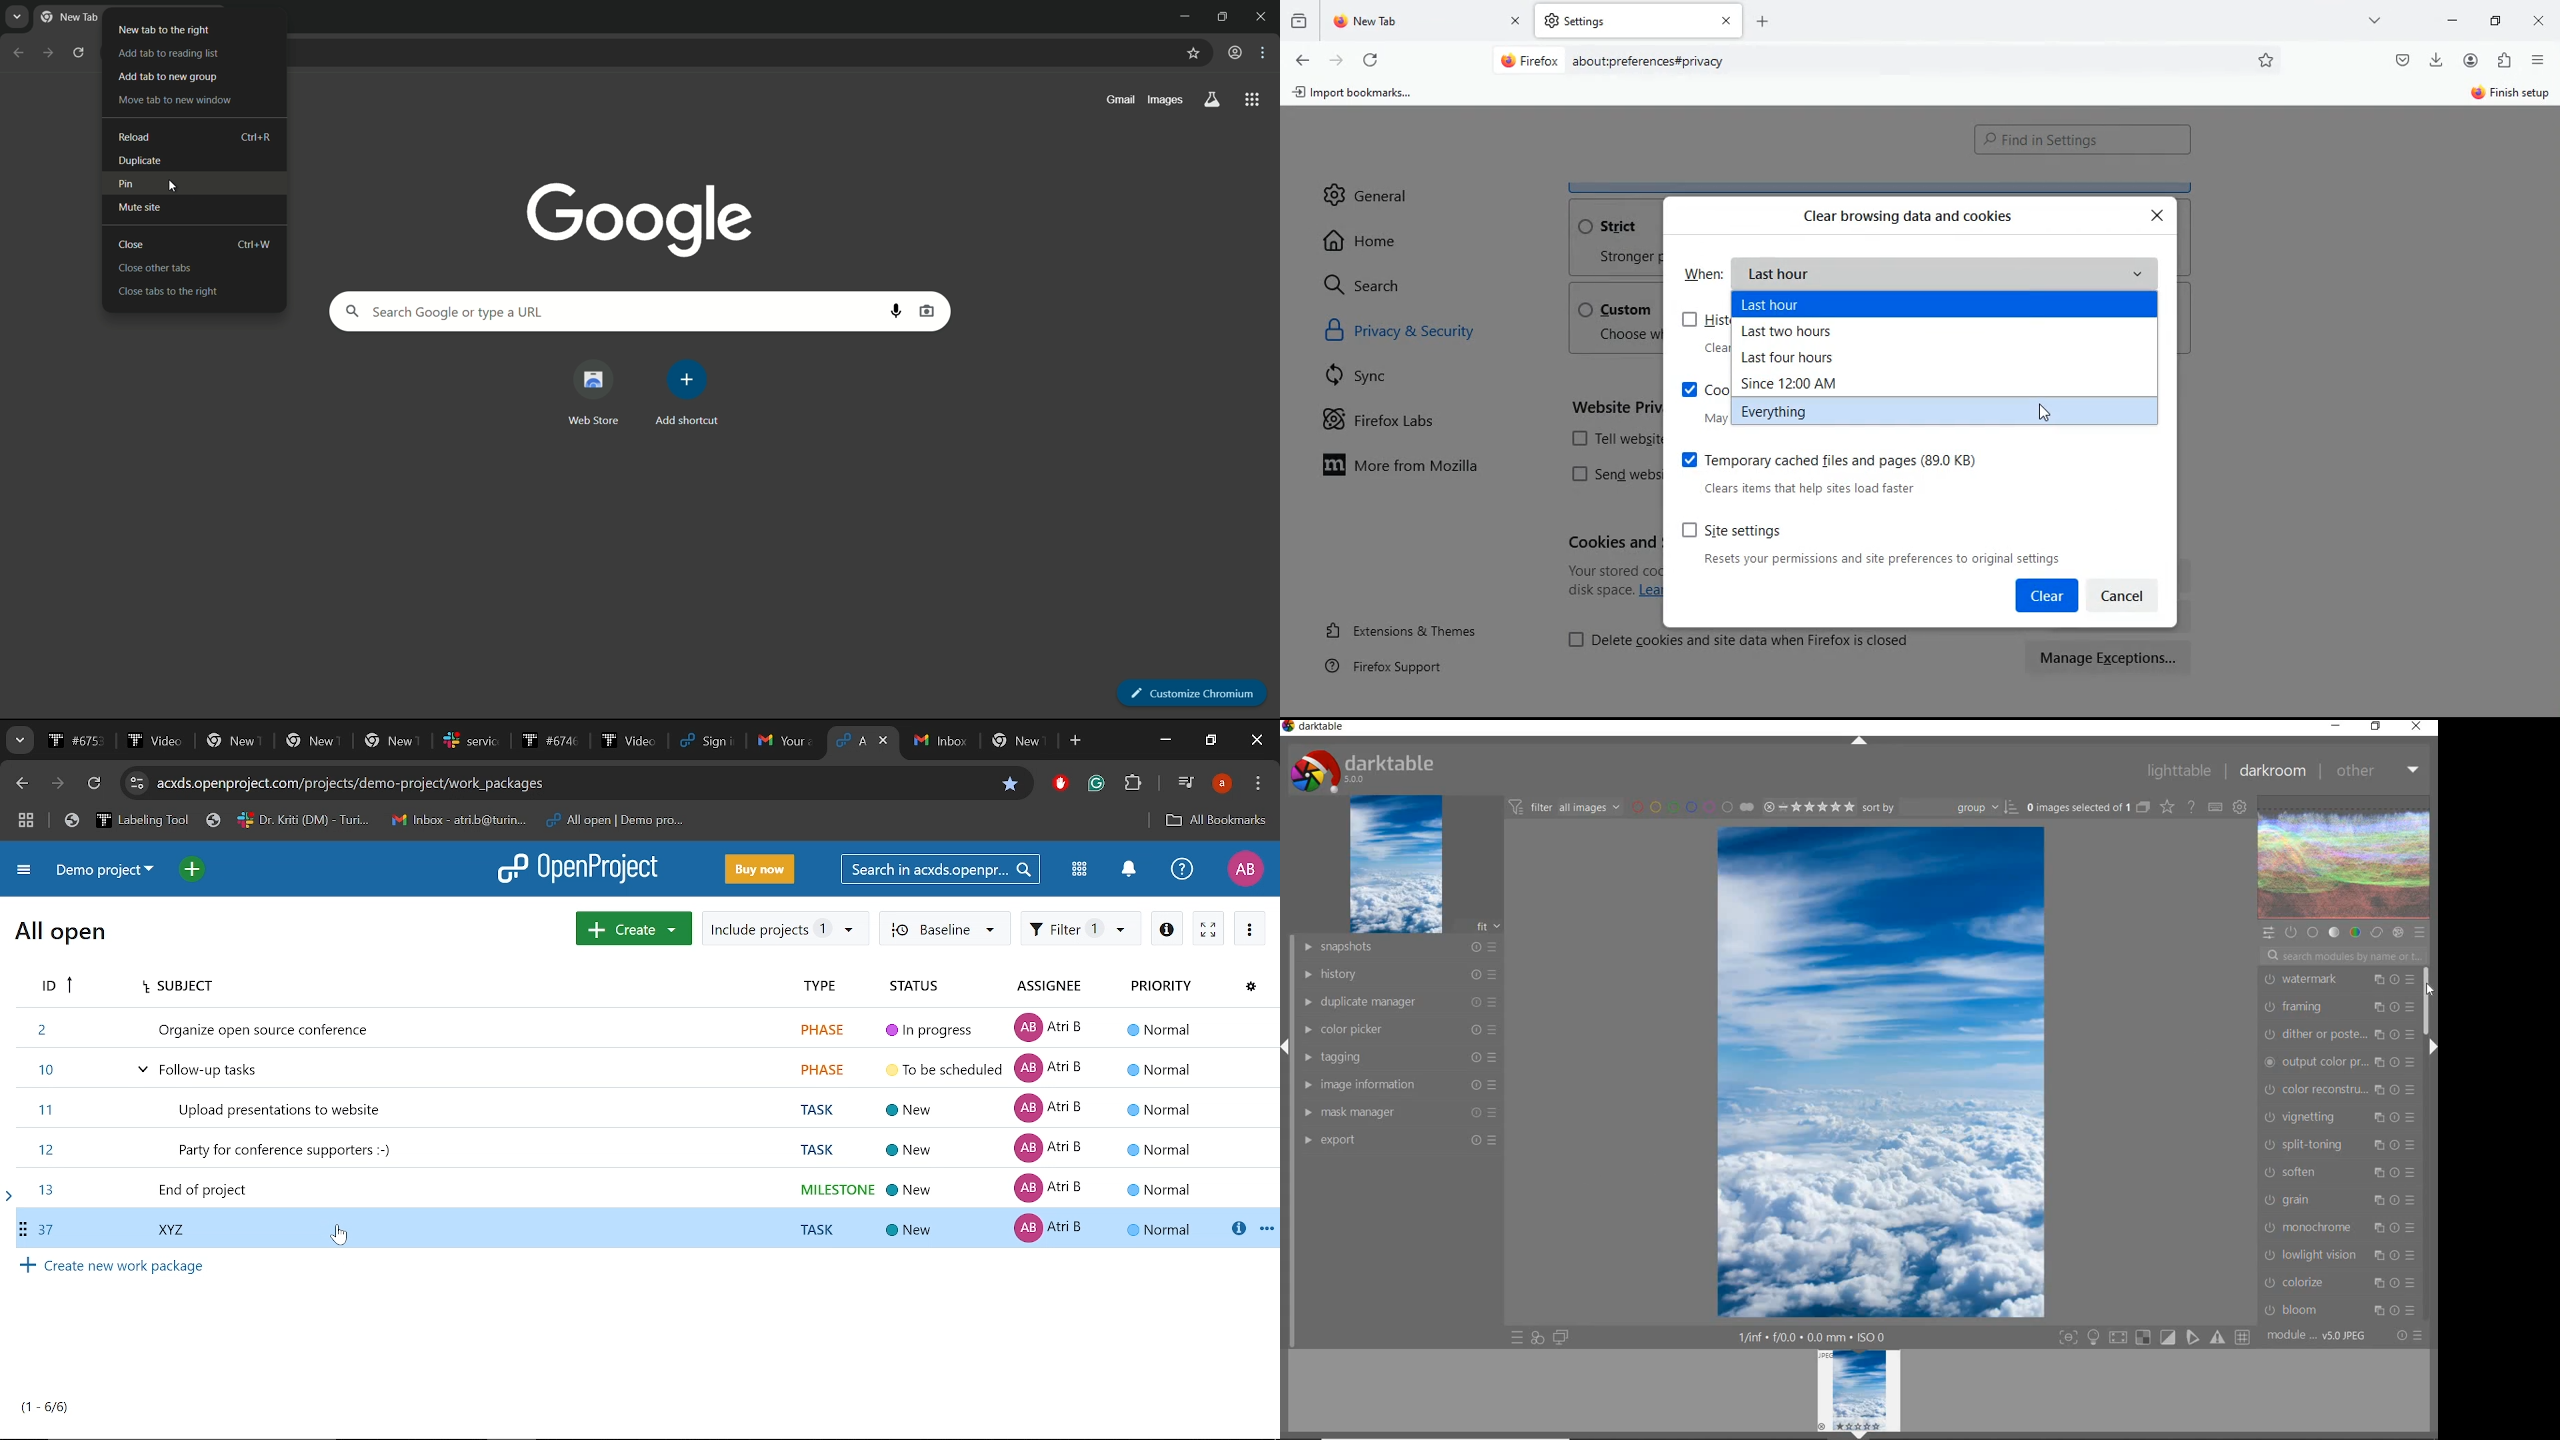  What do you see at coordinates (42, 48) in the screenshot?
I see `next page` at bounding box center [42, 48].